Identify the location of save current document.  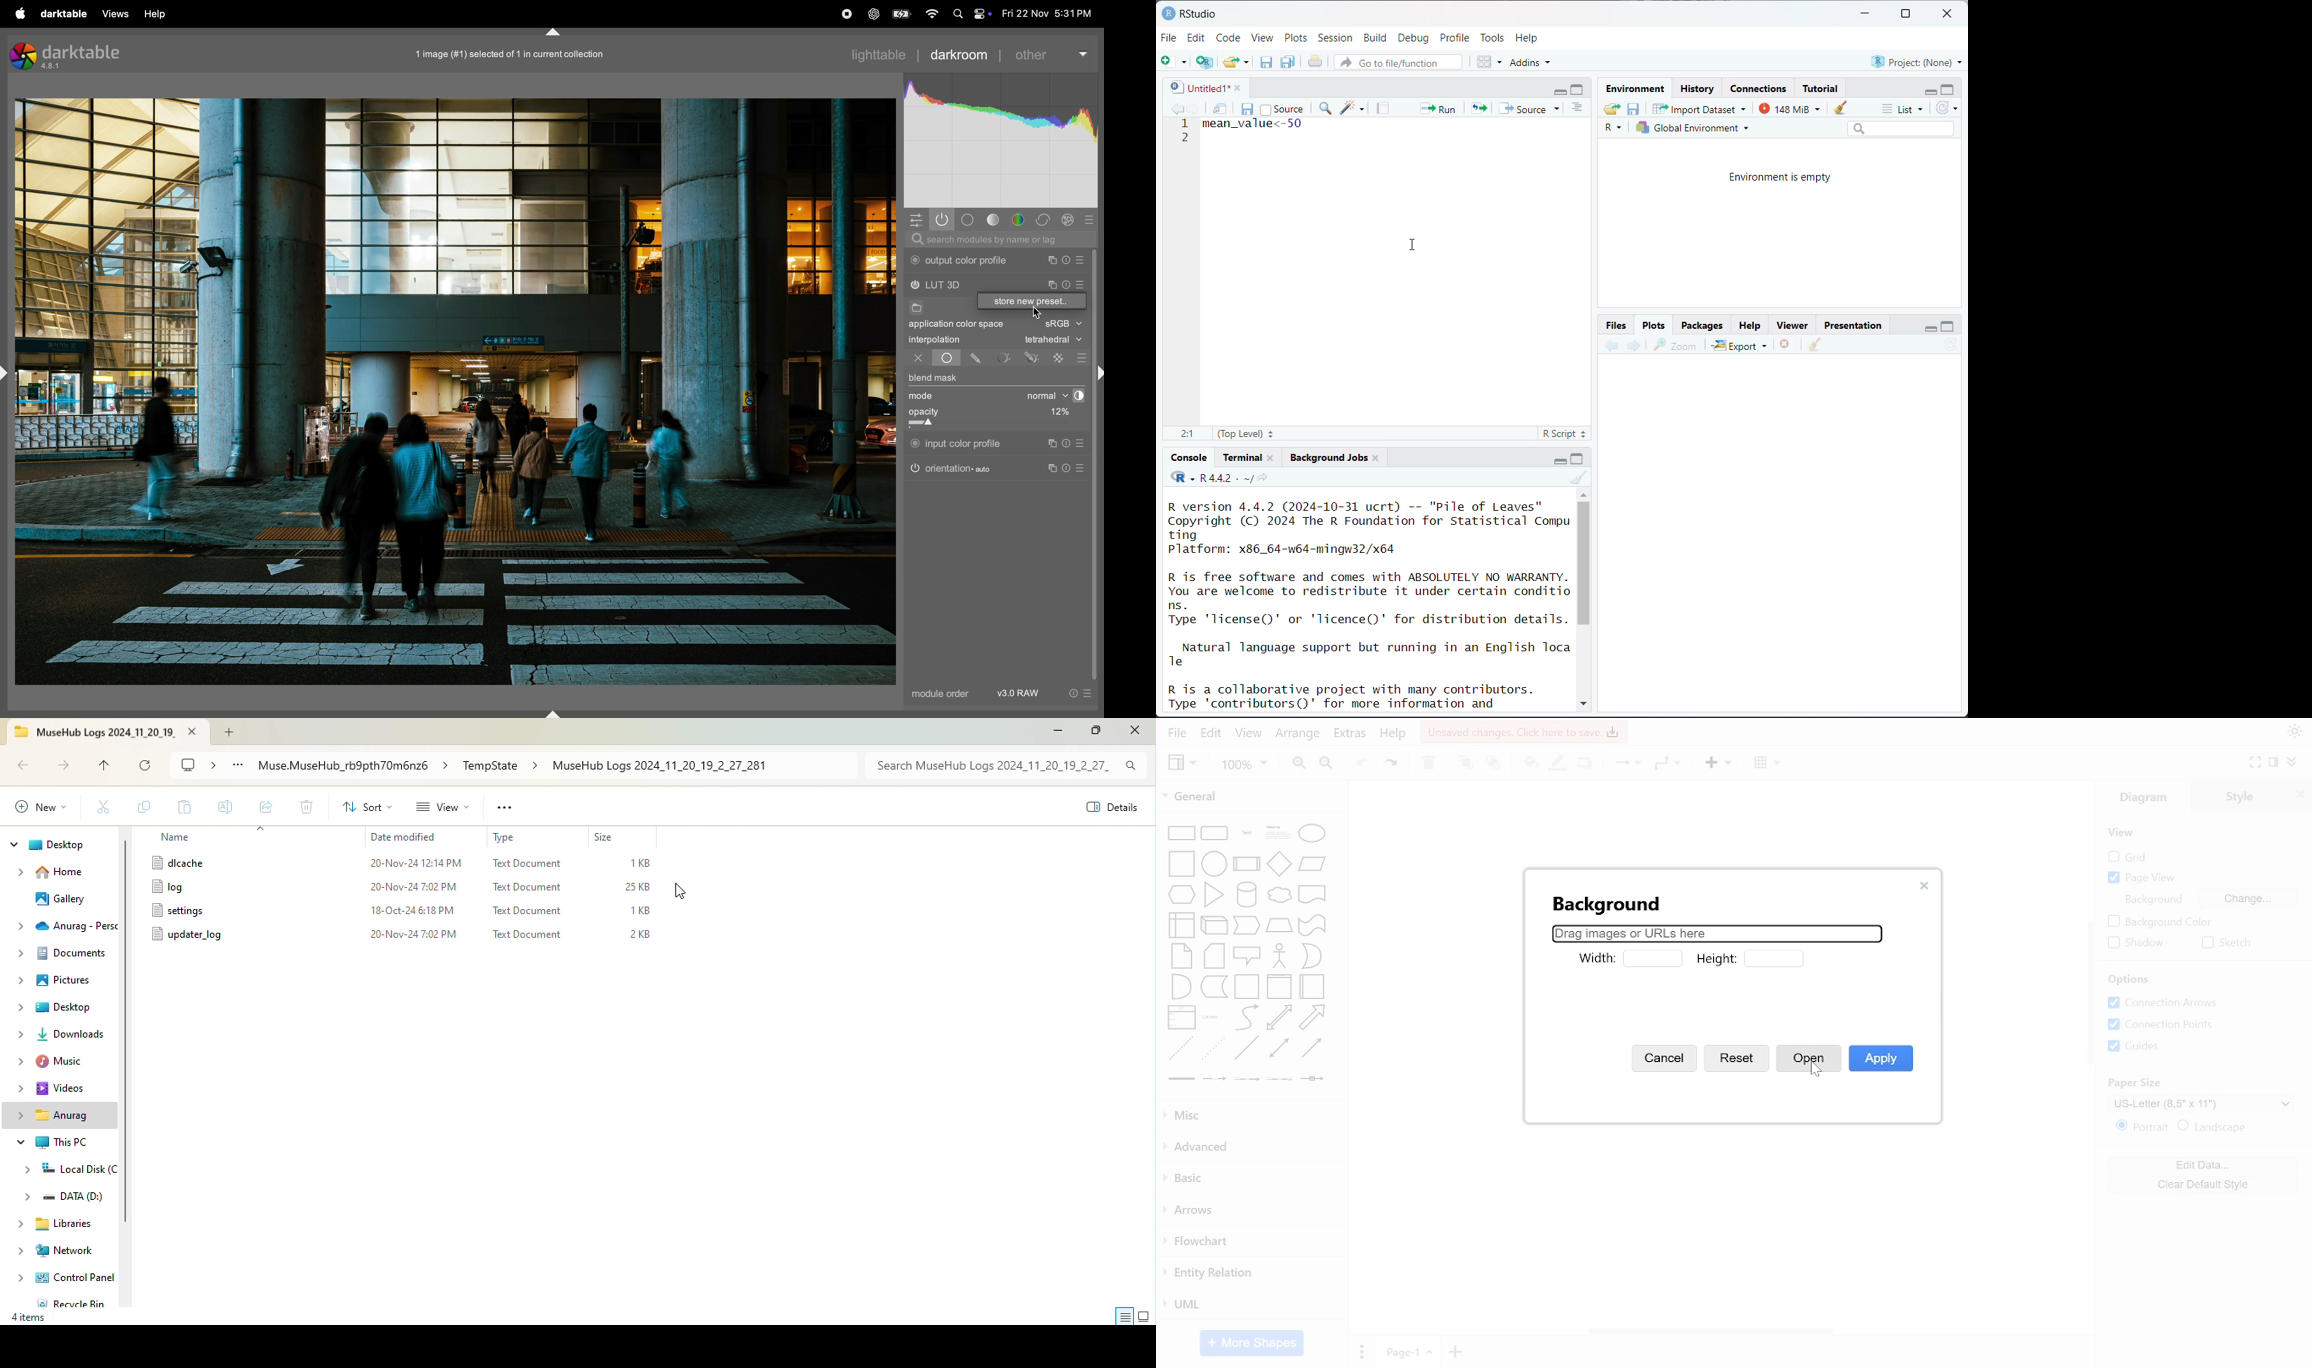
(1248, 107).